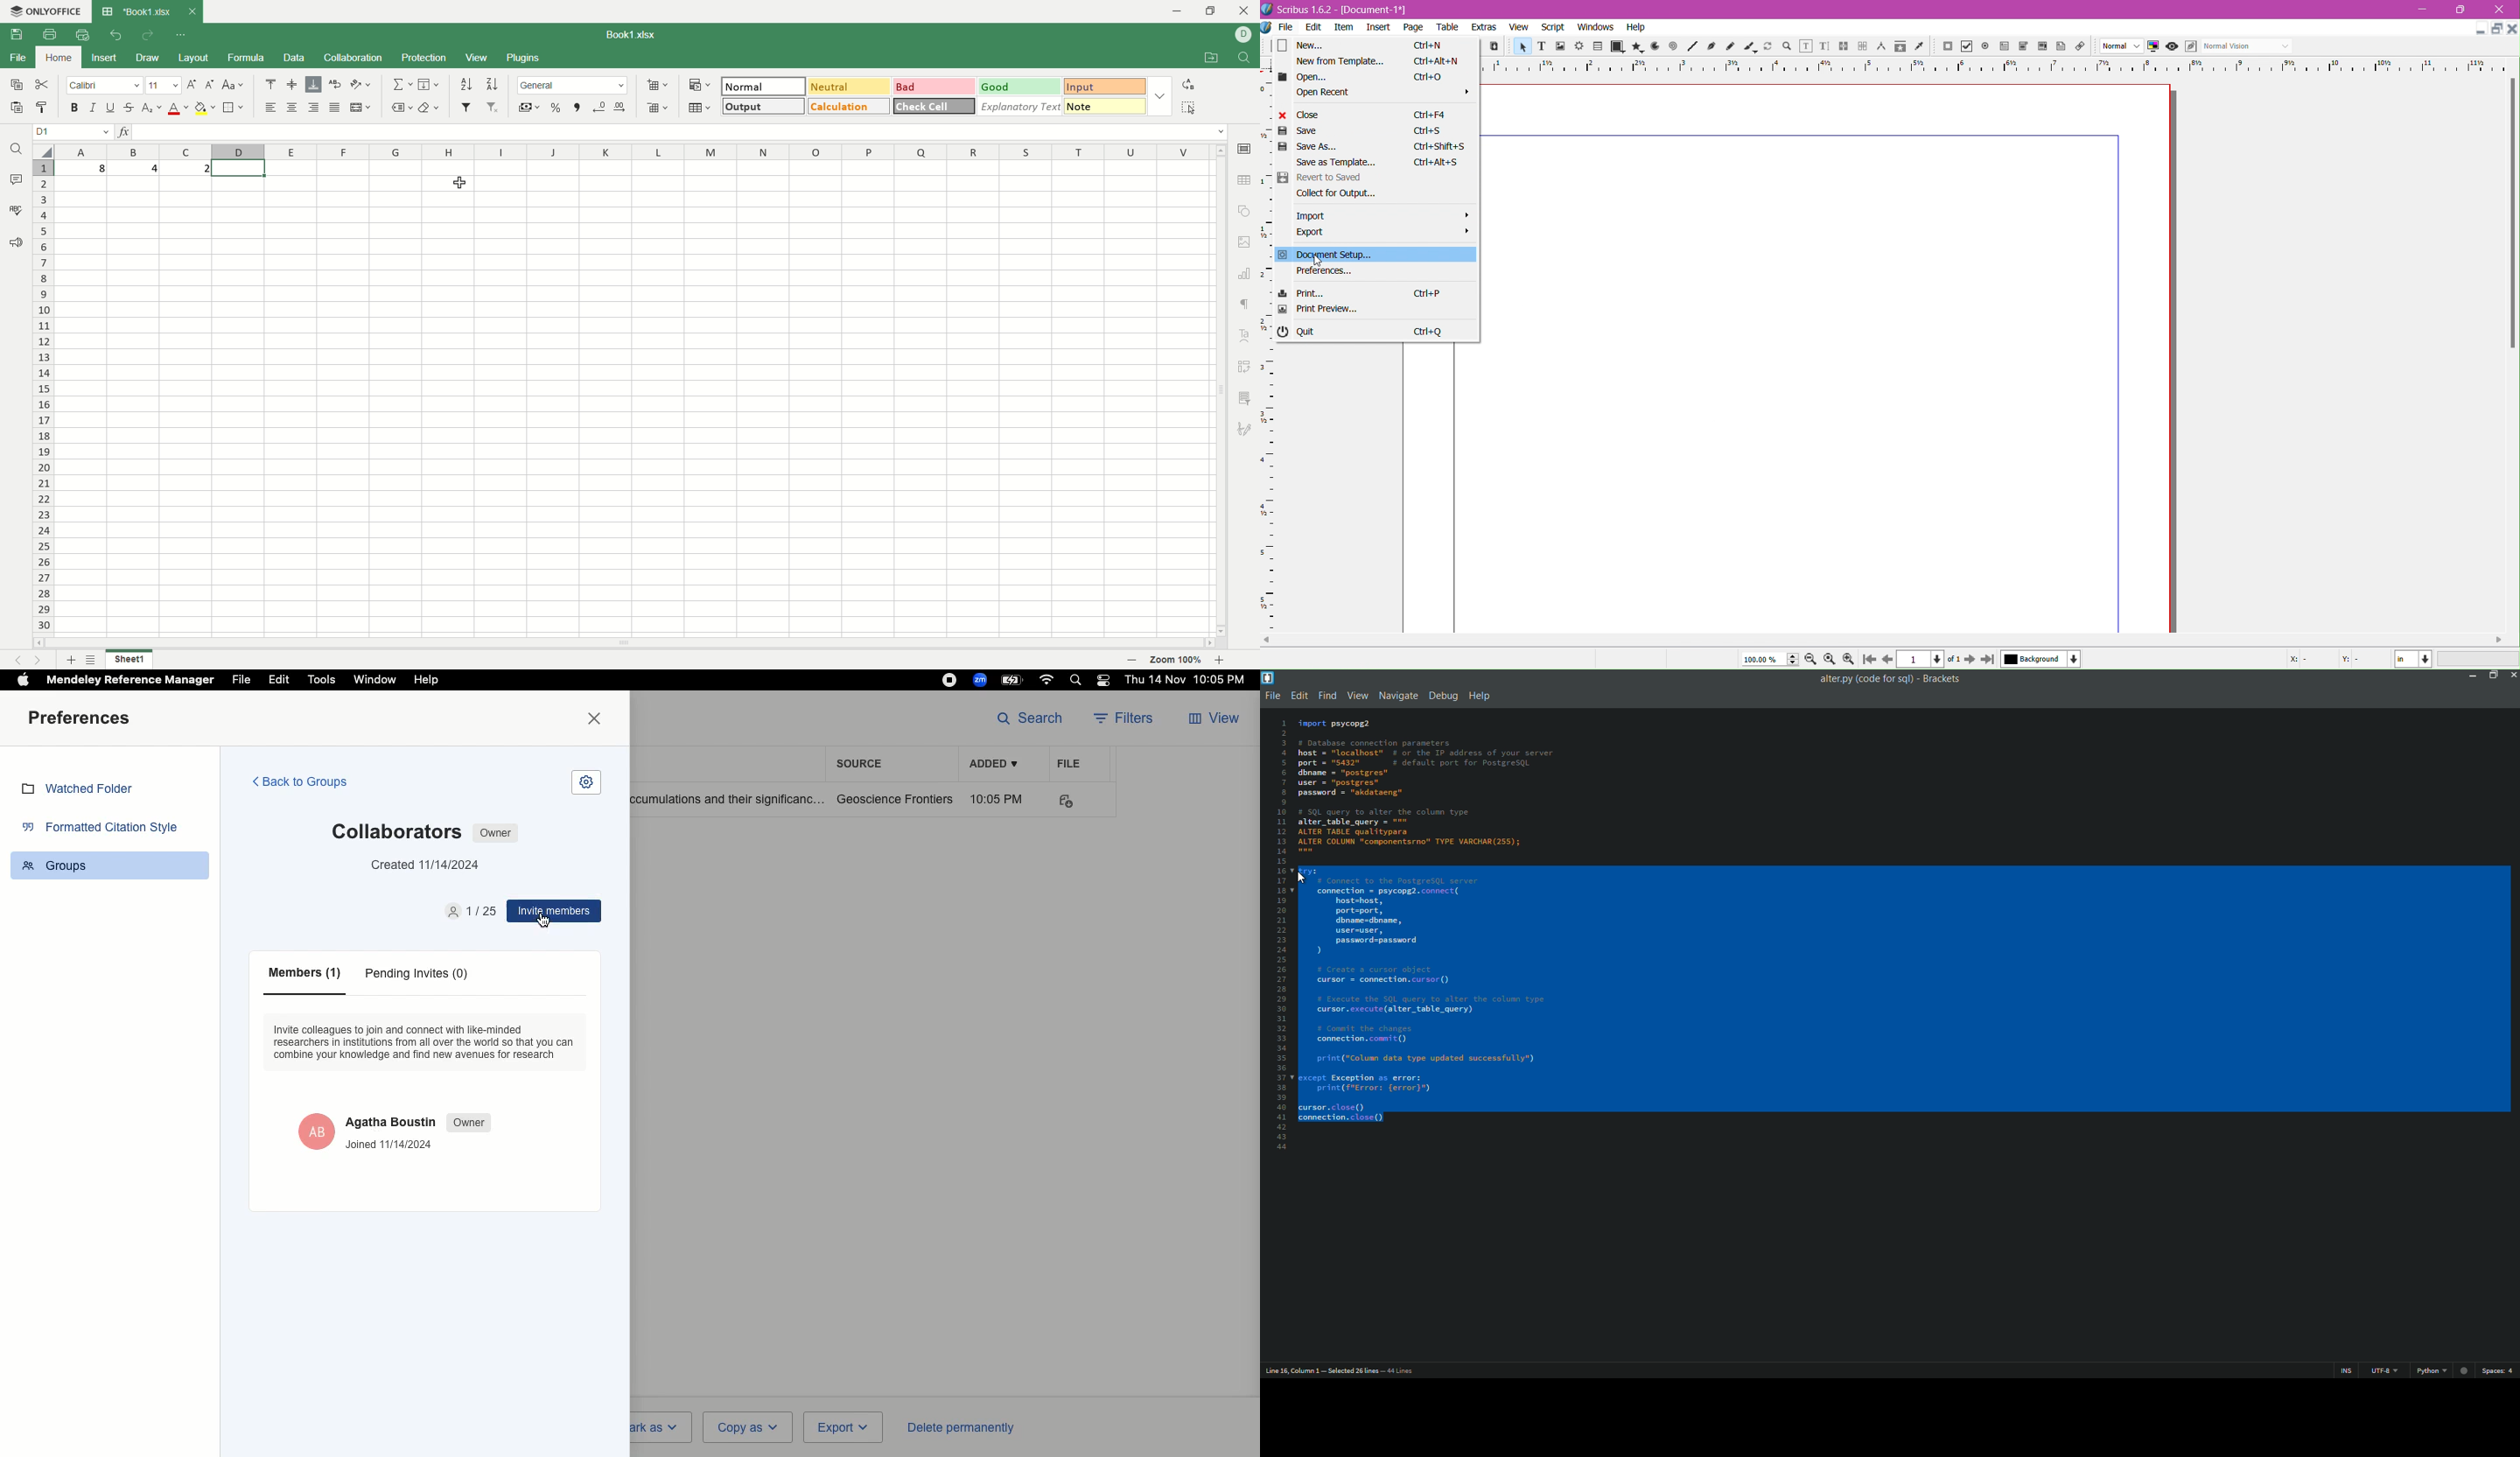 The image size is (2520, 1484). What do you see at coordinates (362, 85) in the screenshot?
I see `orientation` at bounding box center [362, 85].